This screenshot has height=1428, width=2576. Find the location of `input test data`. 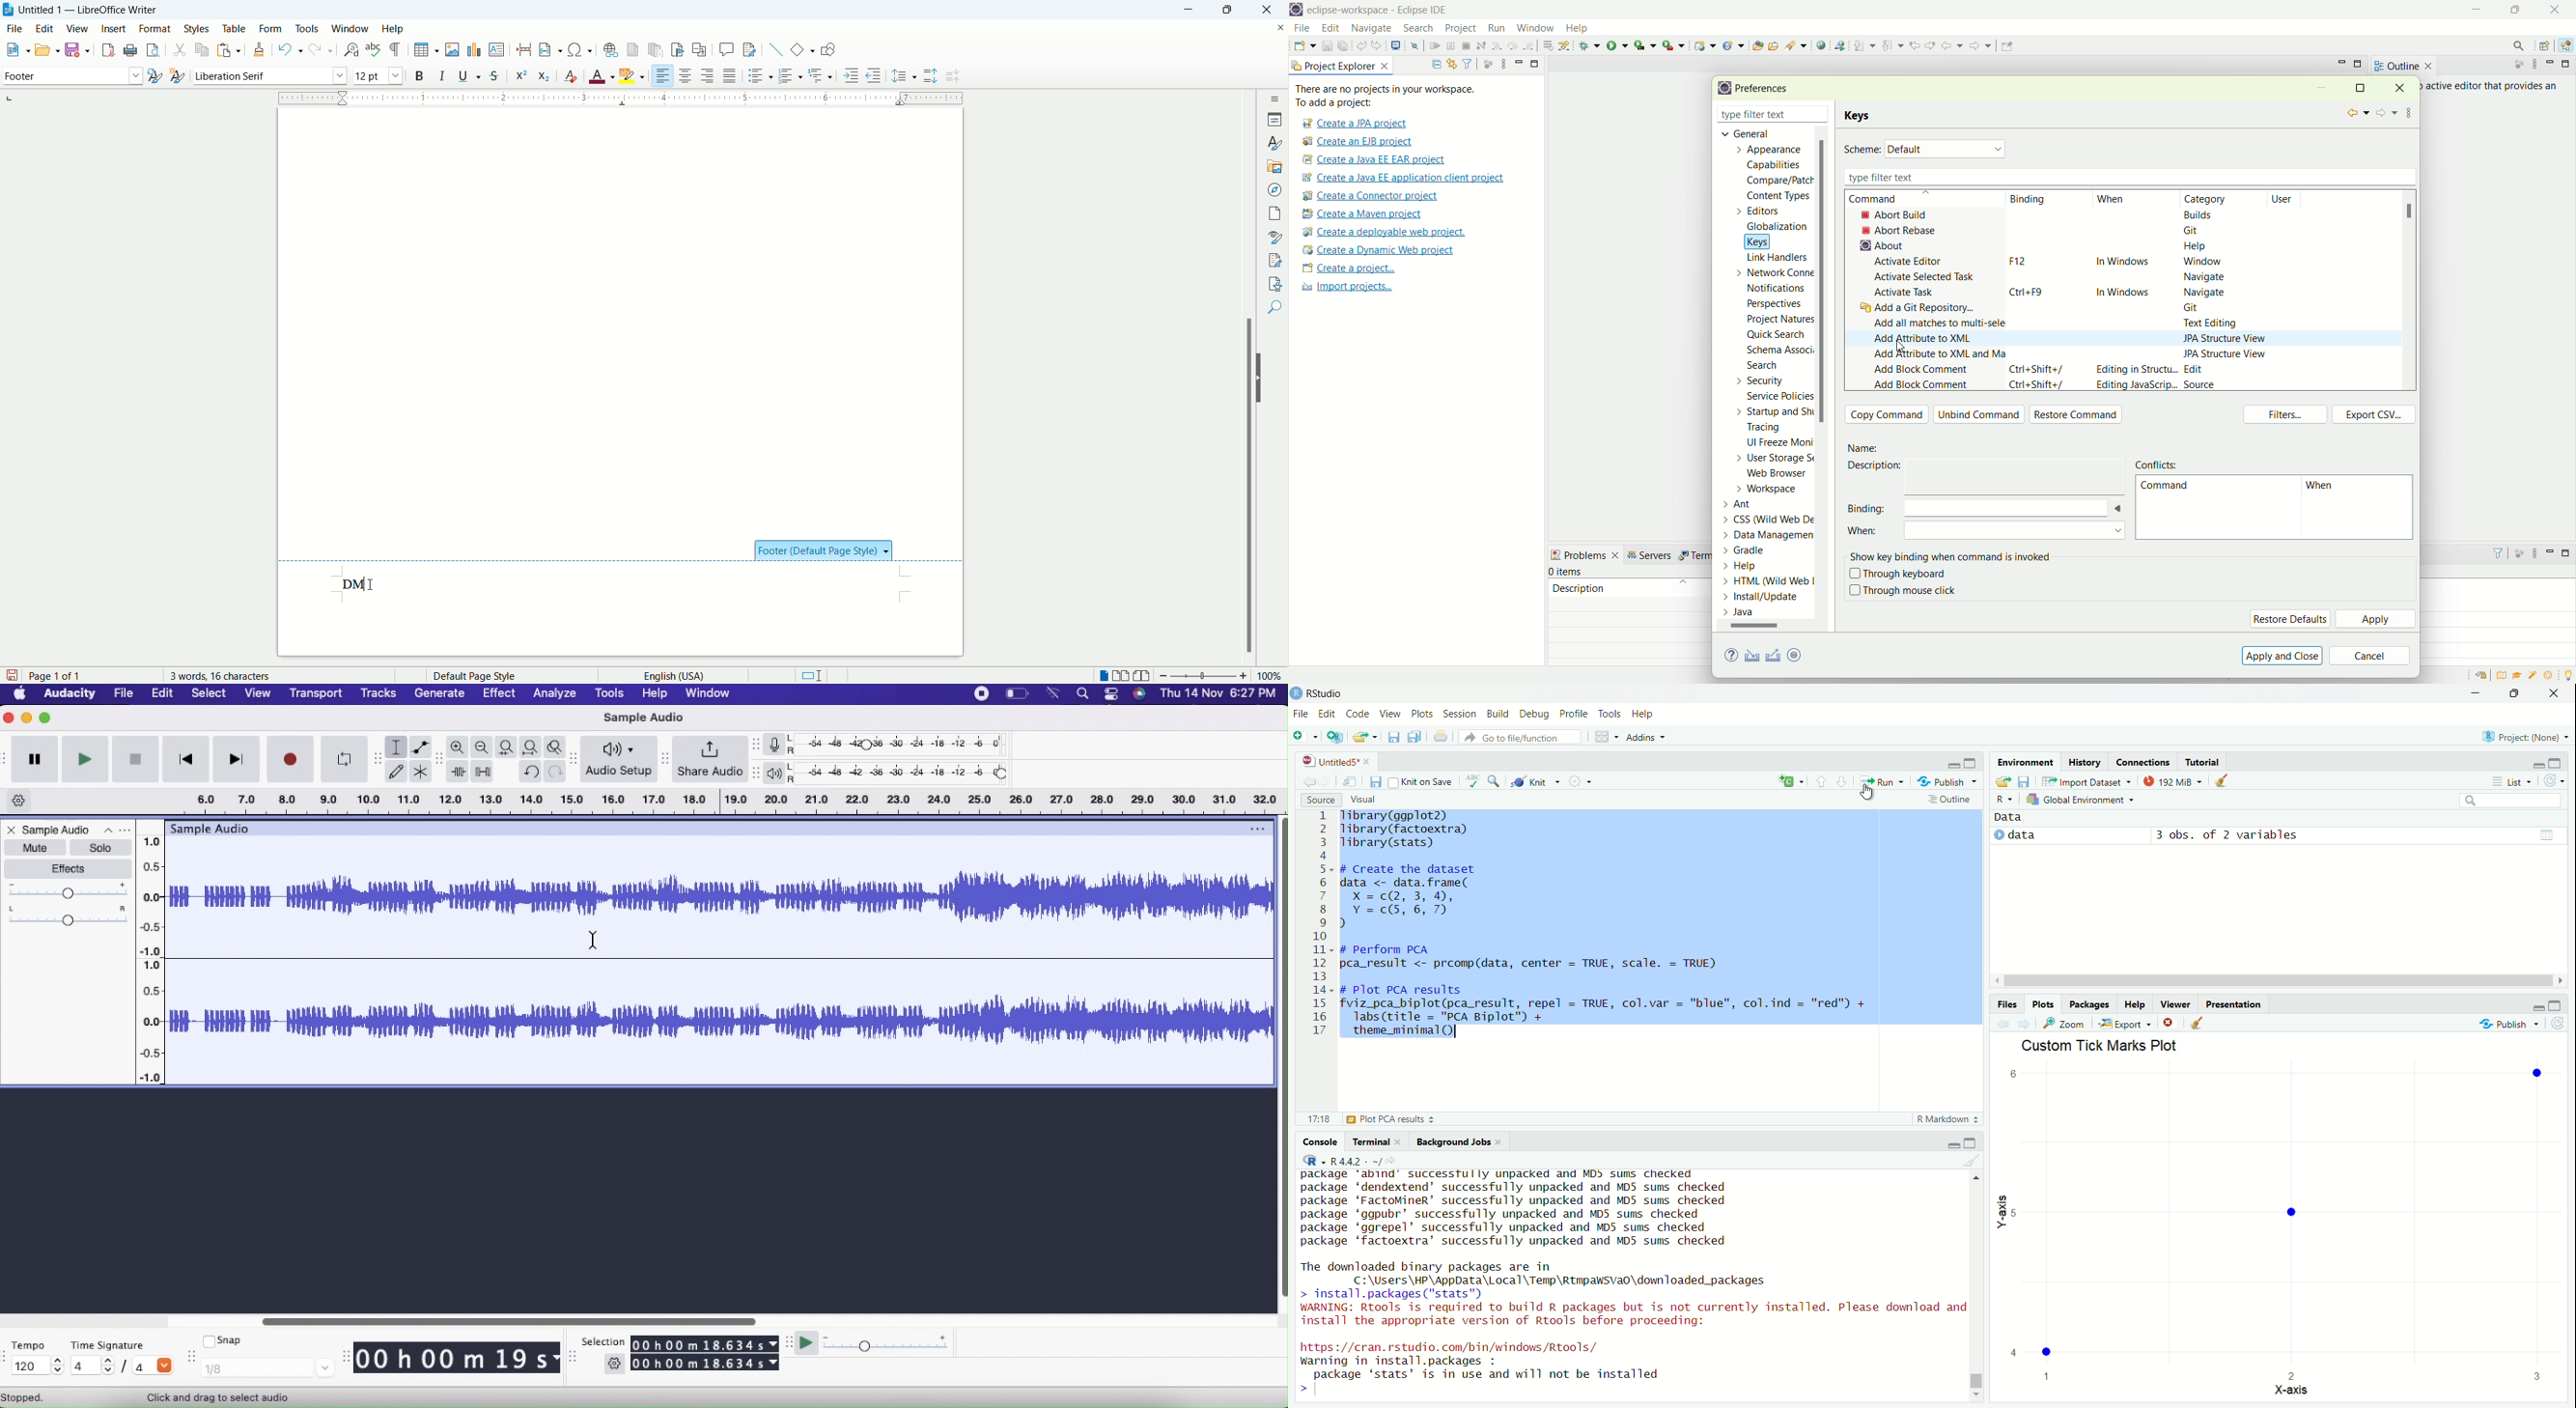

input test data is located at coordinates (360, 584).